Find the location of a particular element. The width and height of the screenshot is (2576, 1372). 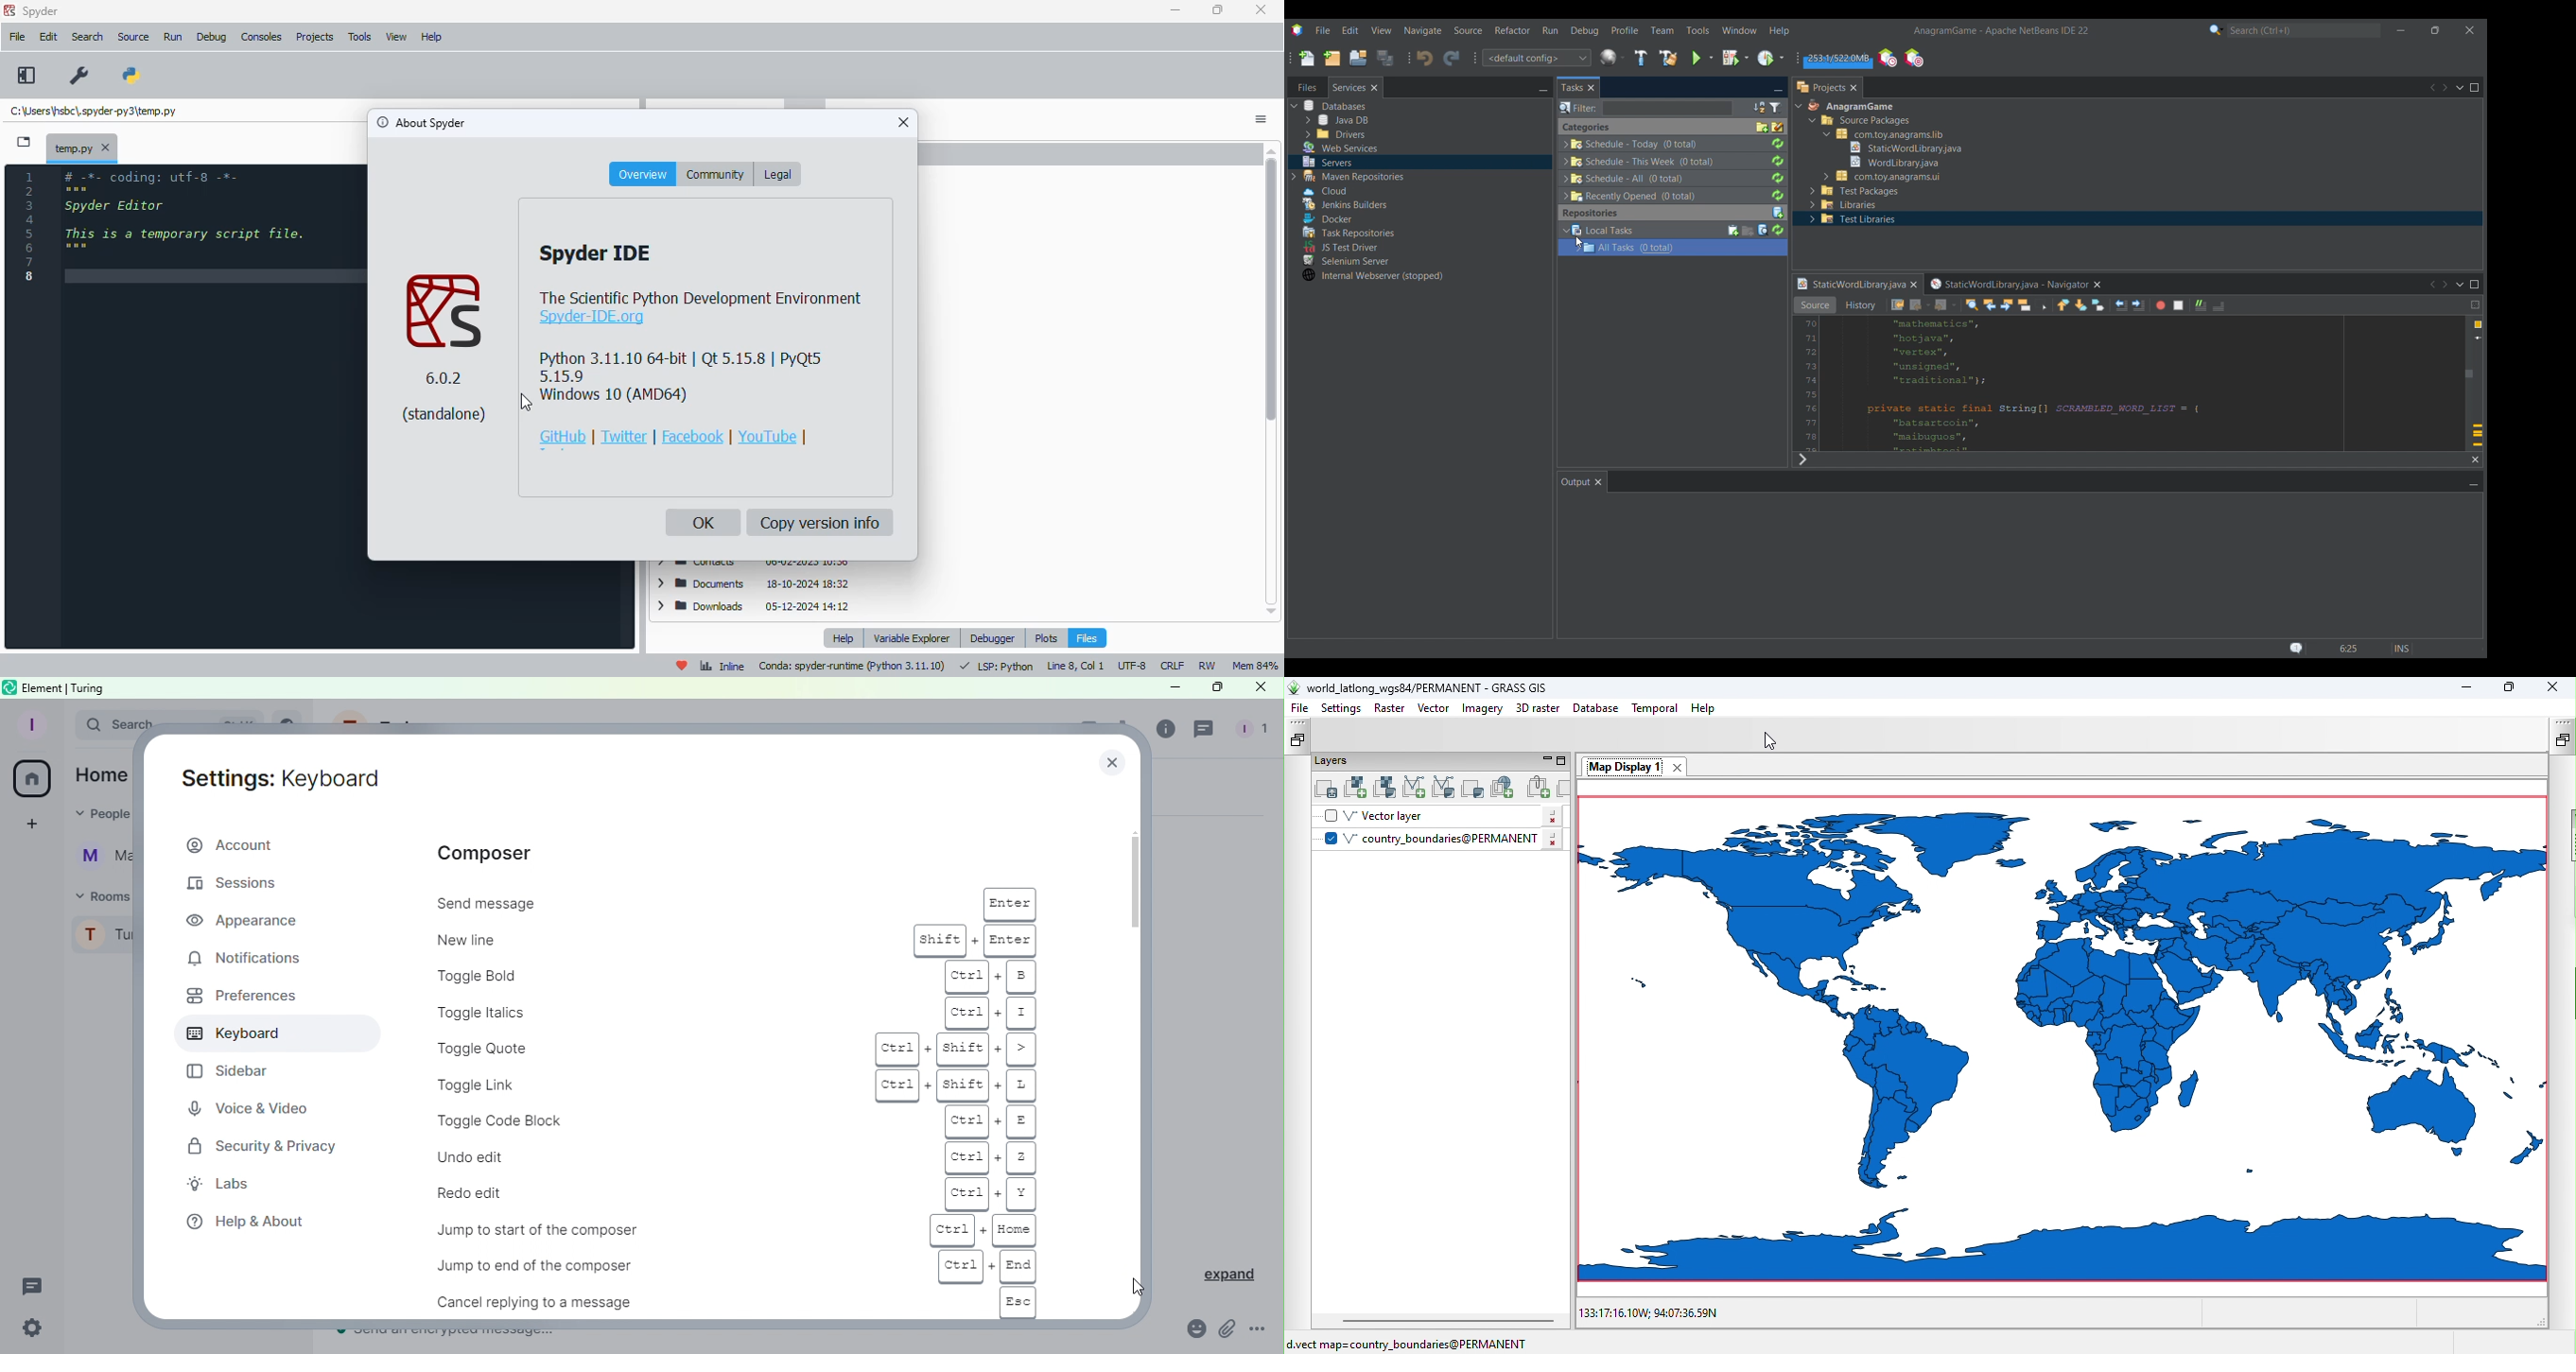

help is located at coordinates (844, 638).